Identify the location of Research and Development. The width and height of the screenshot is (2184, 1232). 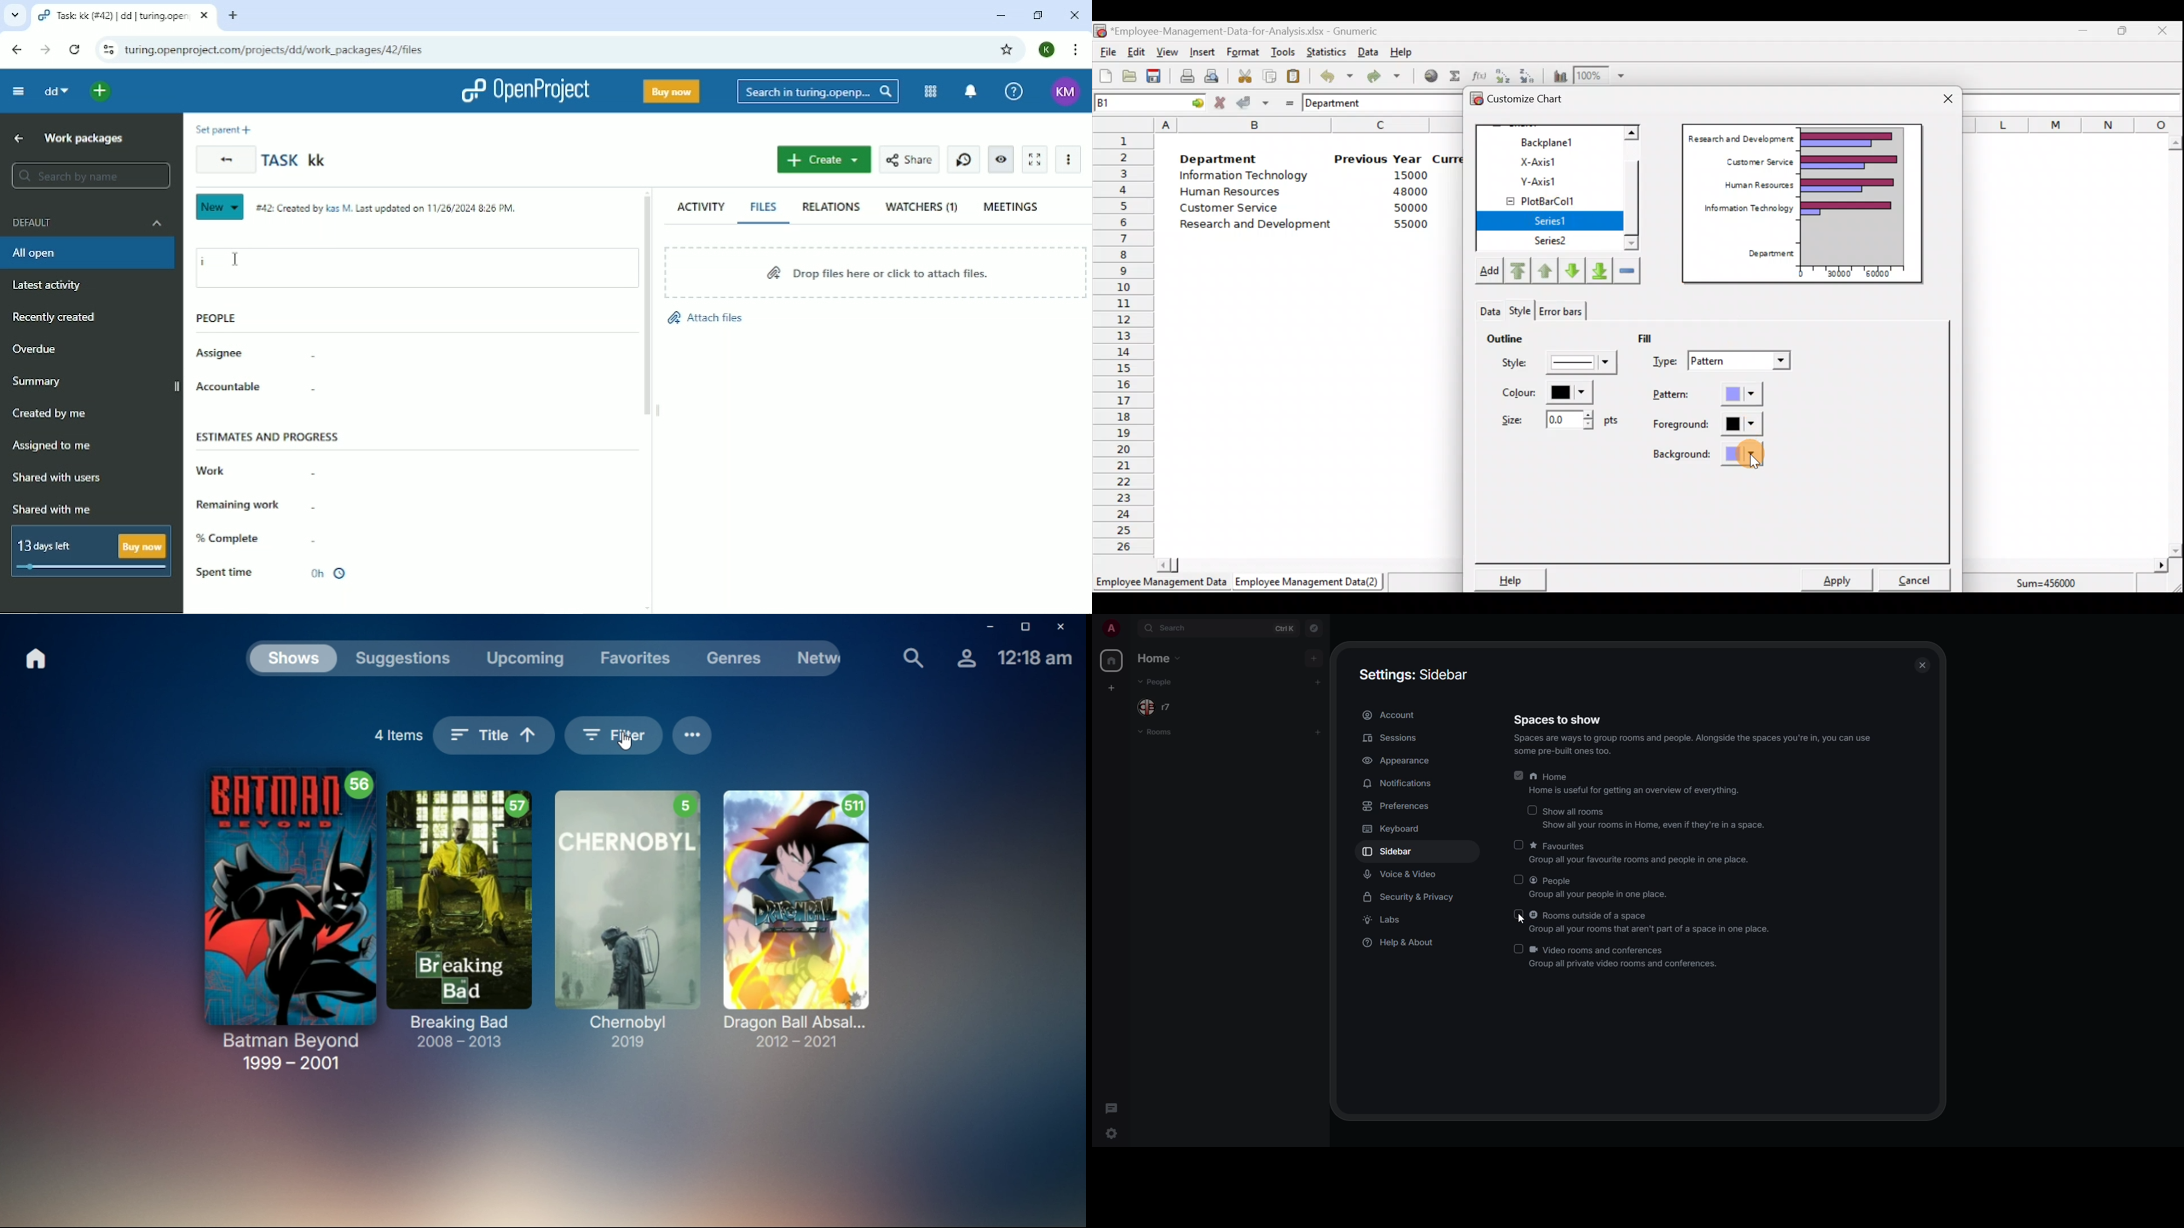
(1741, 137).